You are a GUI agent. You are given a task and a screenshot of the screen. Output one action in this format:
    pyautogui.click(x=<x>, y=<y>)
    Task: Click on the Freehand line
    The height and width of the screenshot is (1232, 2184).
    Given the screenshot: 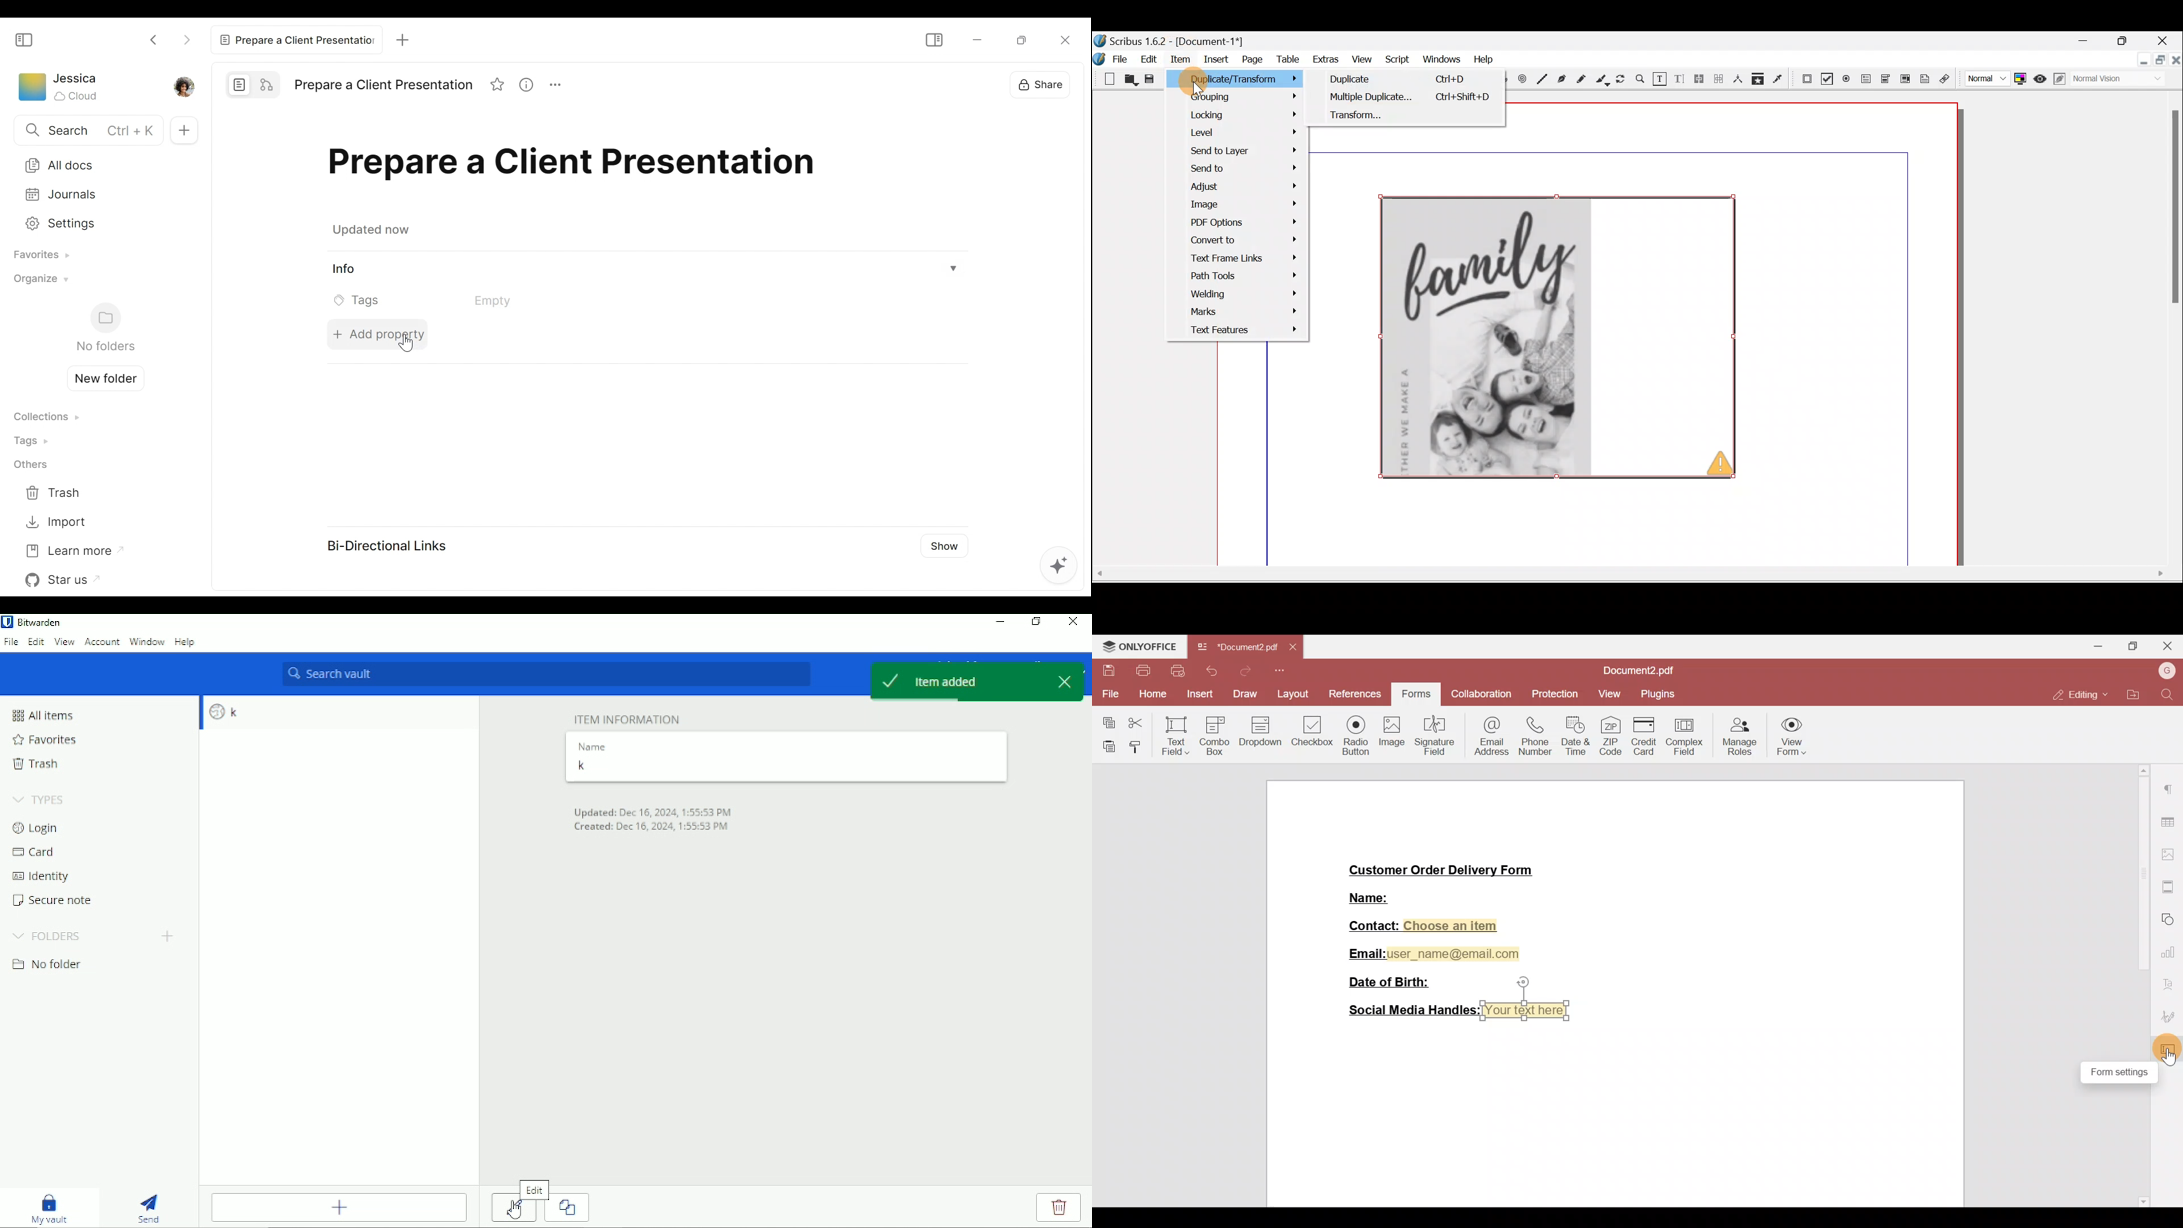 What is the action you would take?
    pyautogui.click(x=1584, y=79)
    